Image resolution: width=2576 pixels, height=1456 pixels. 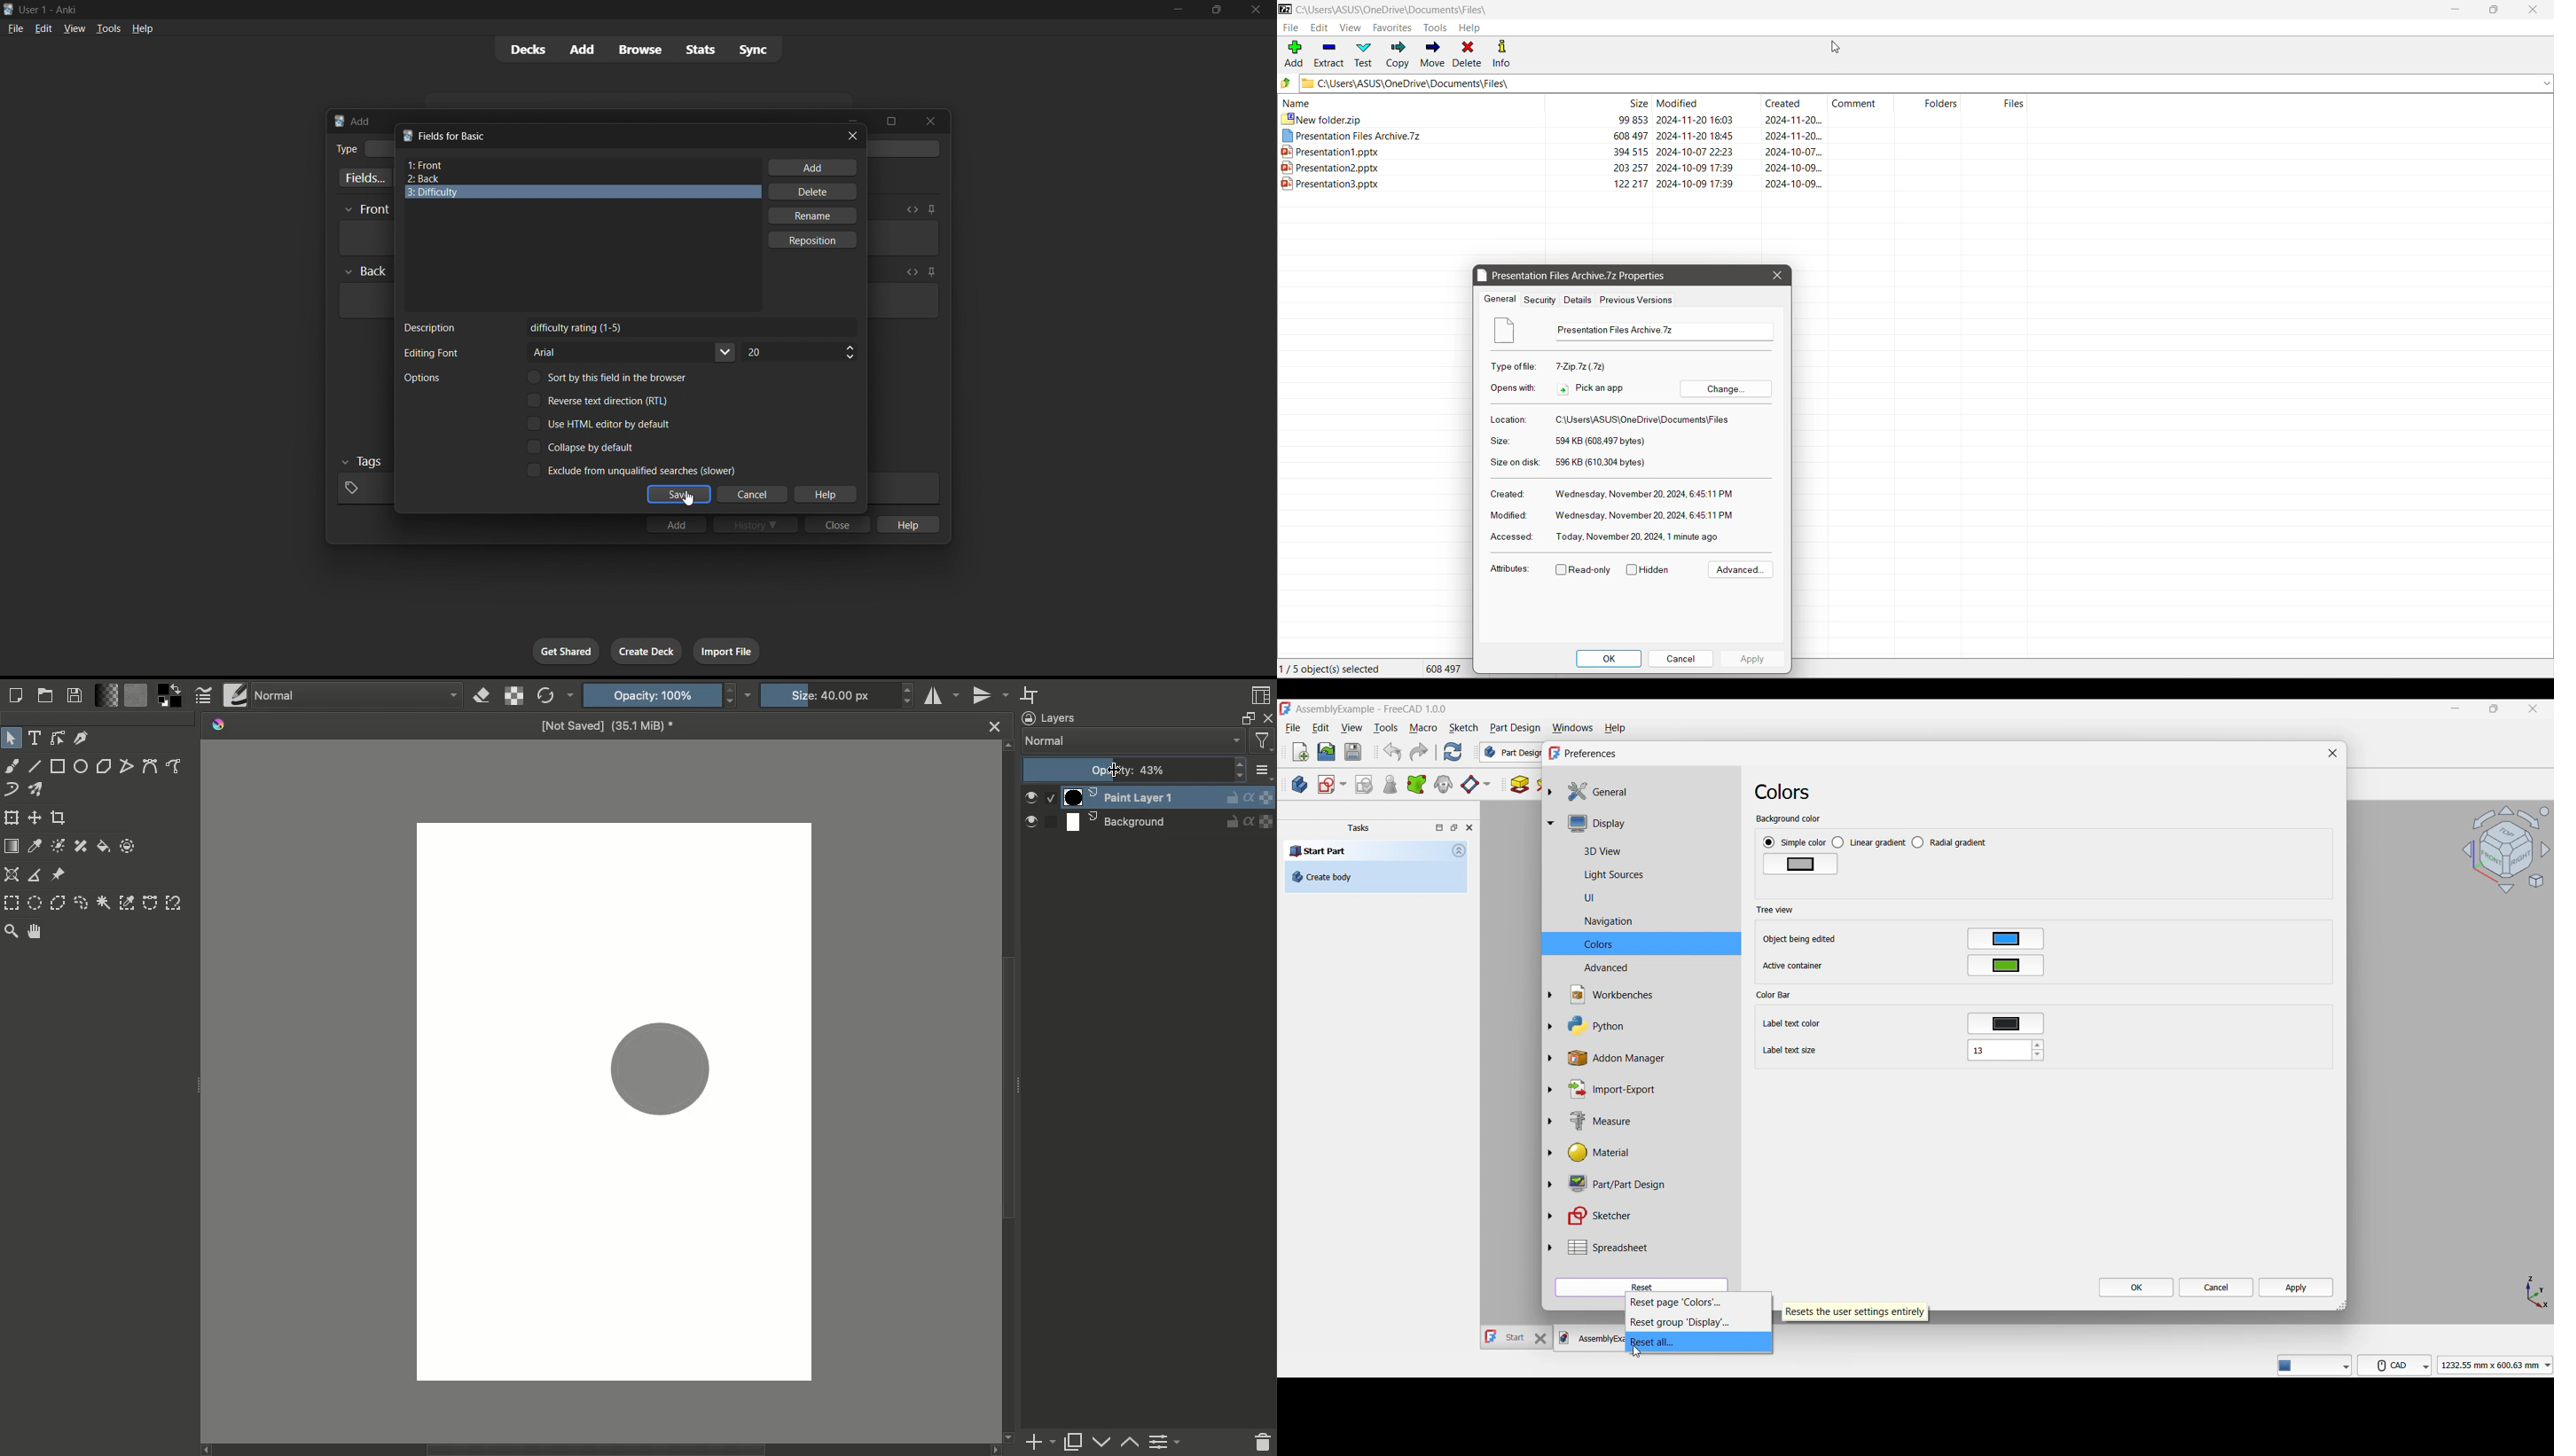 I want to click on add, so click(x=676, y=524).